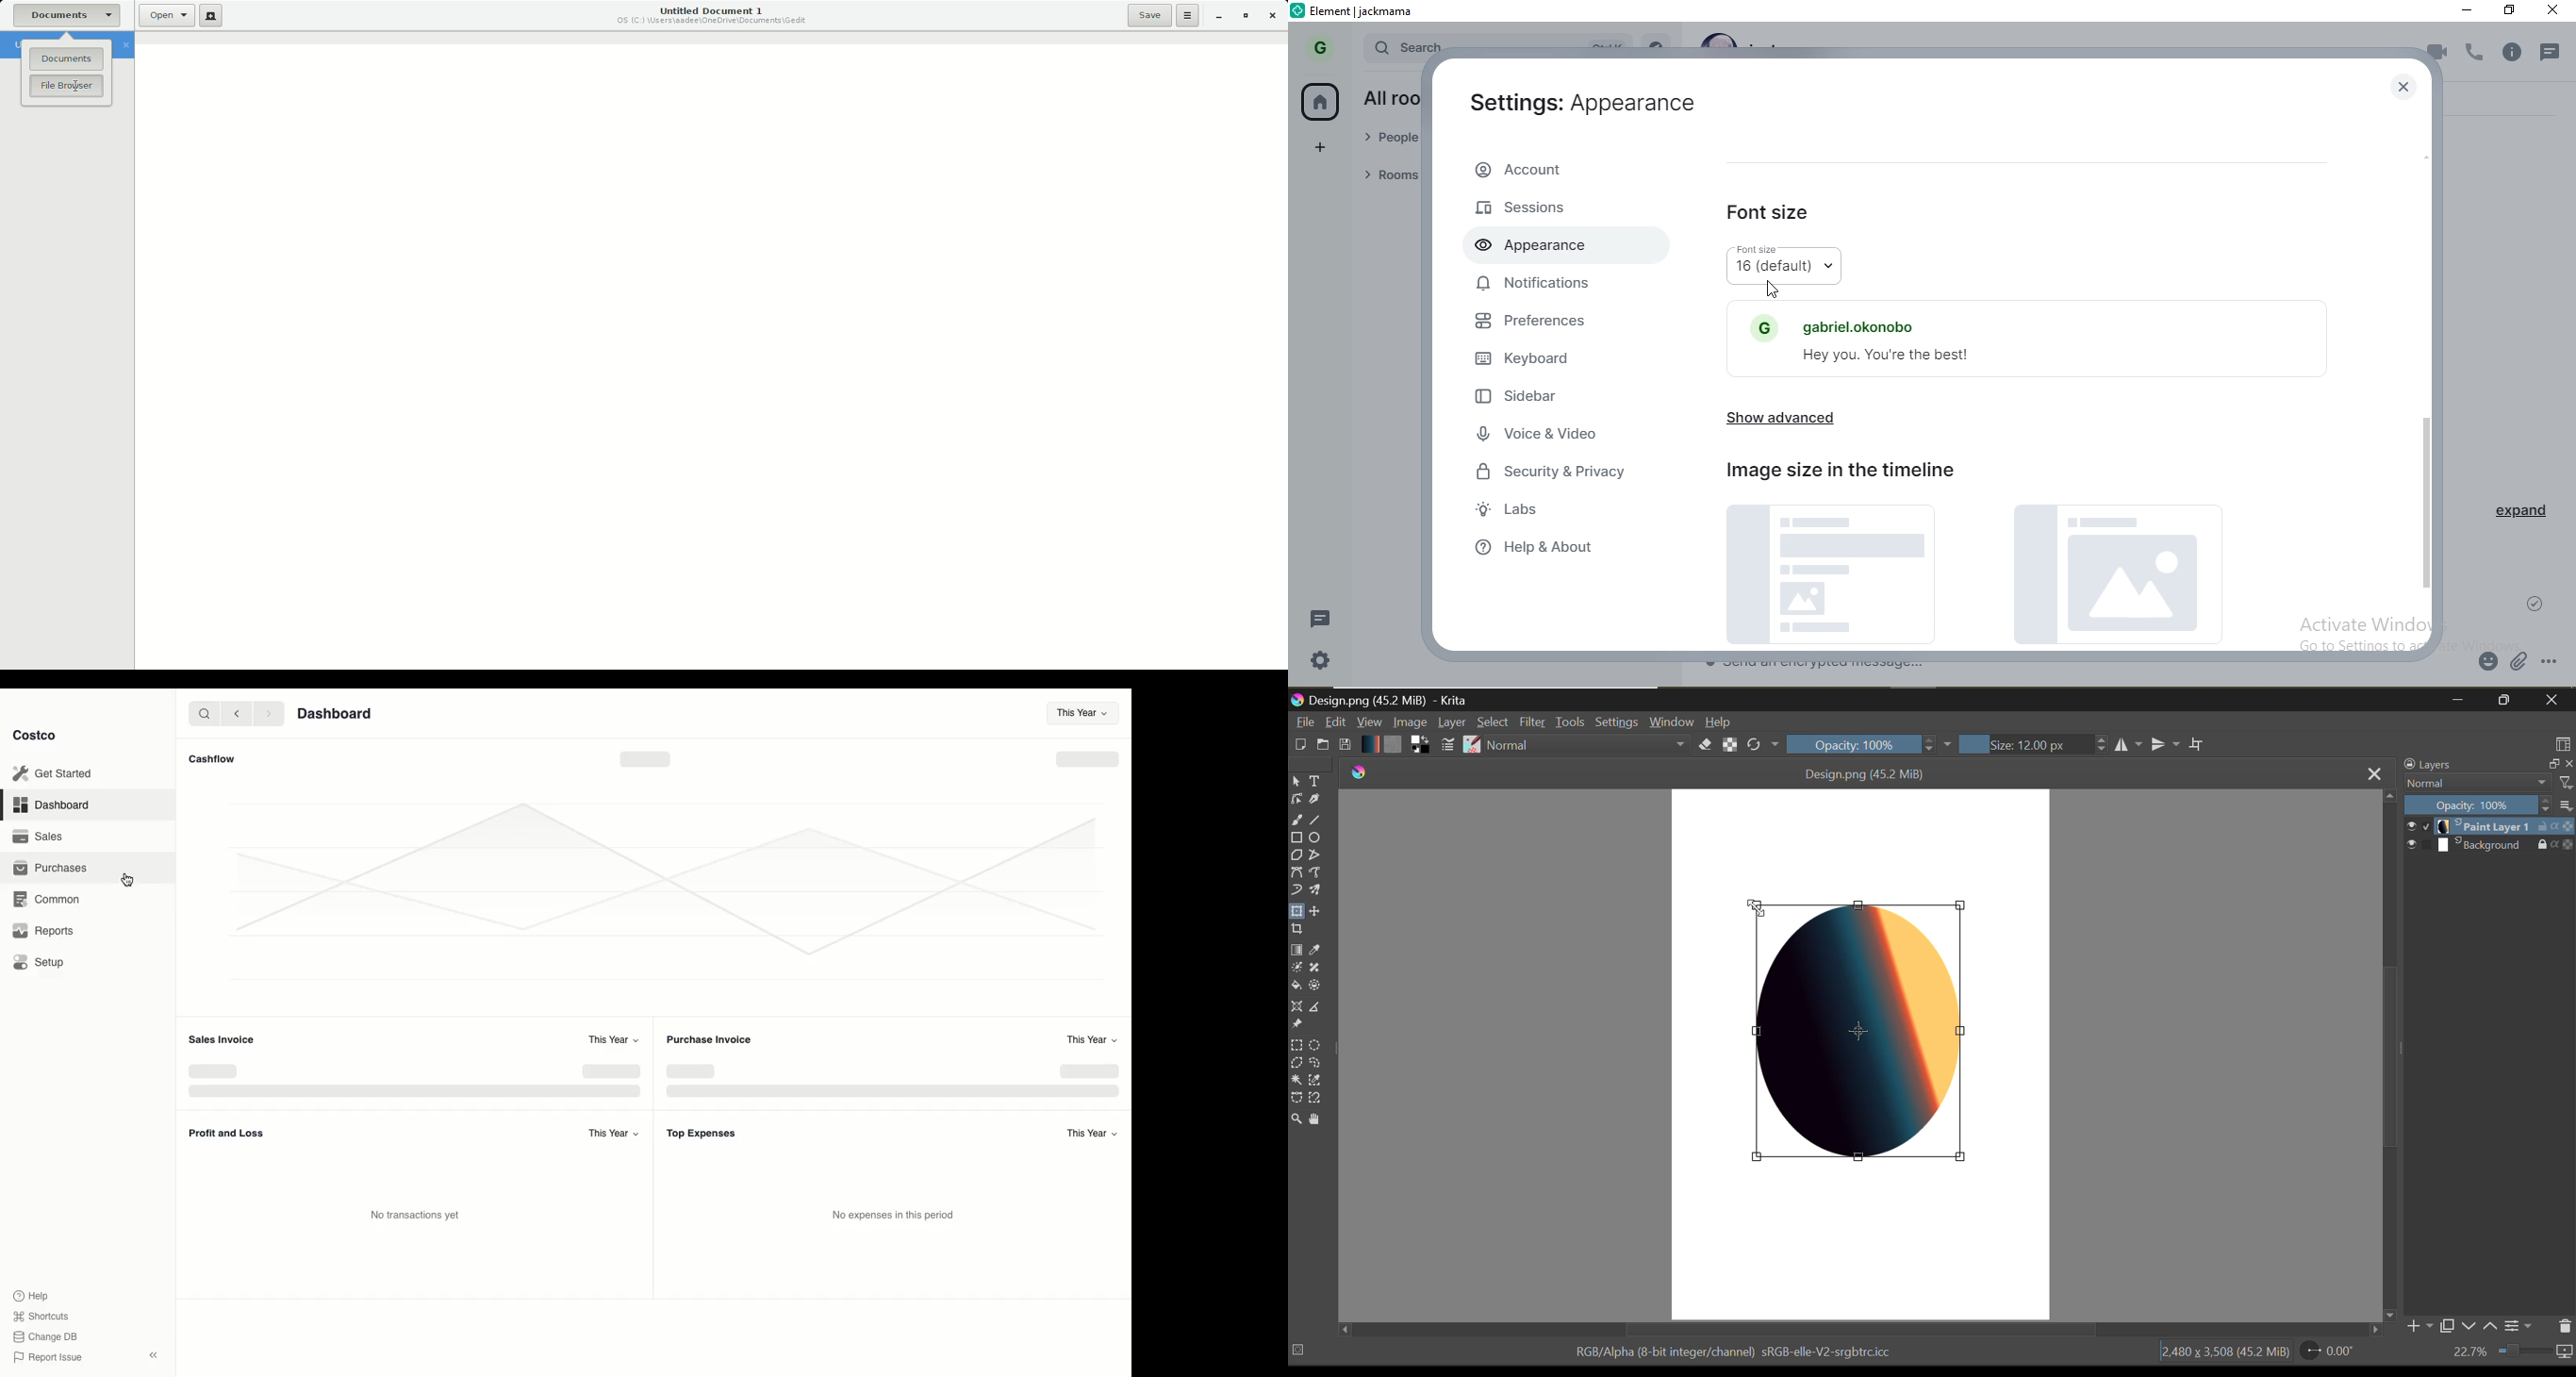  I want to click on This Year, so click(1090, 1038).